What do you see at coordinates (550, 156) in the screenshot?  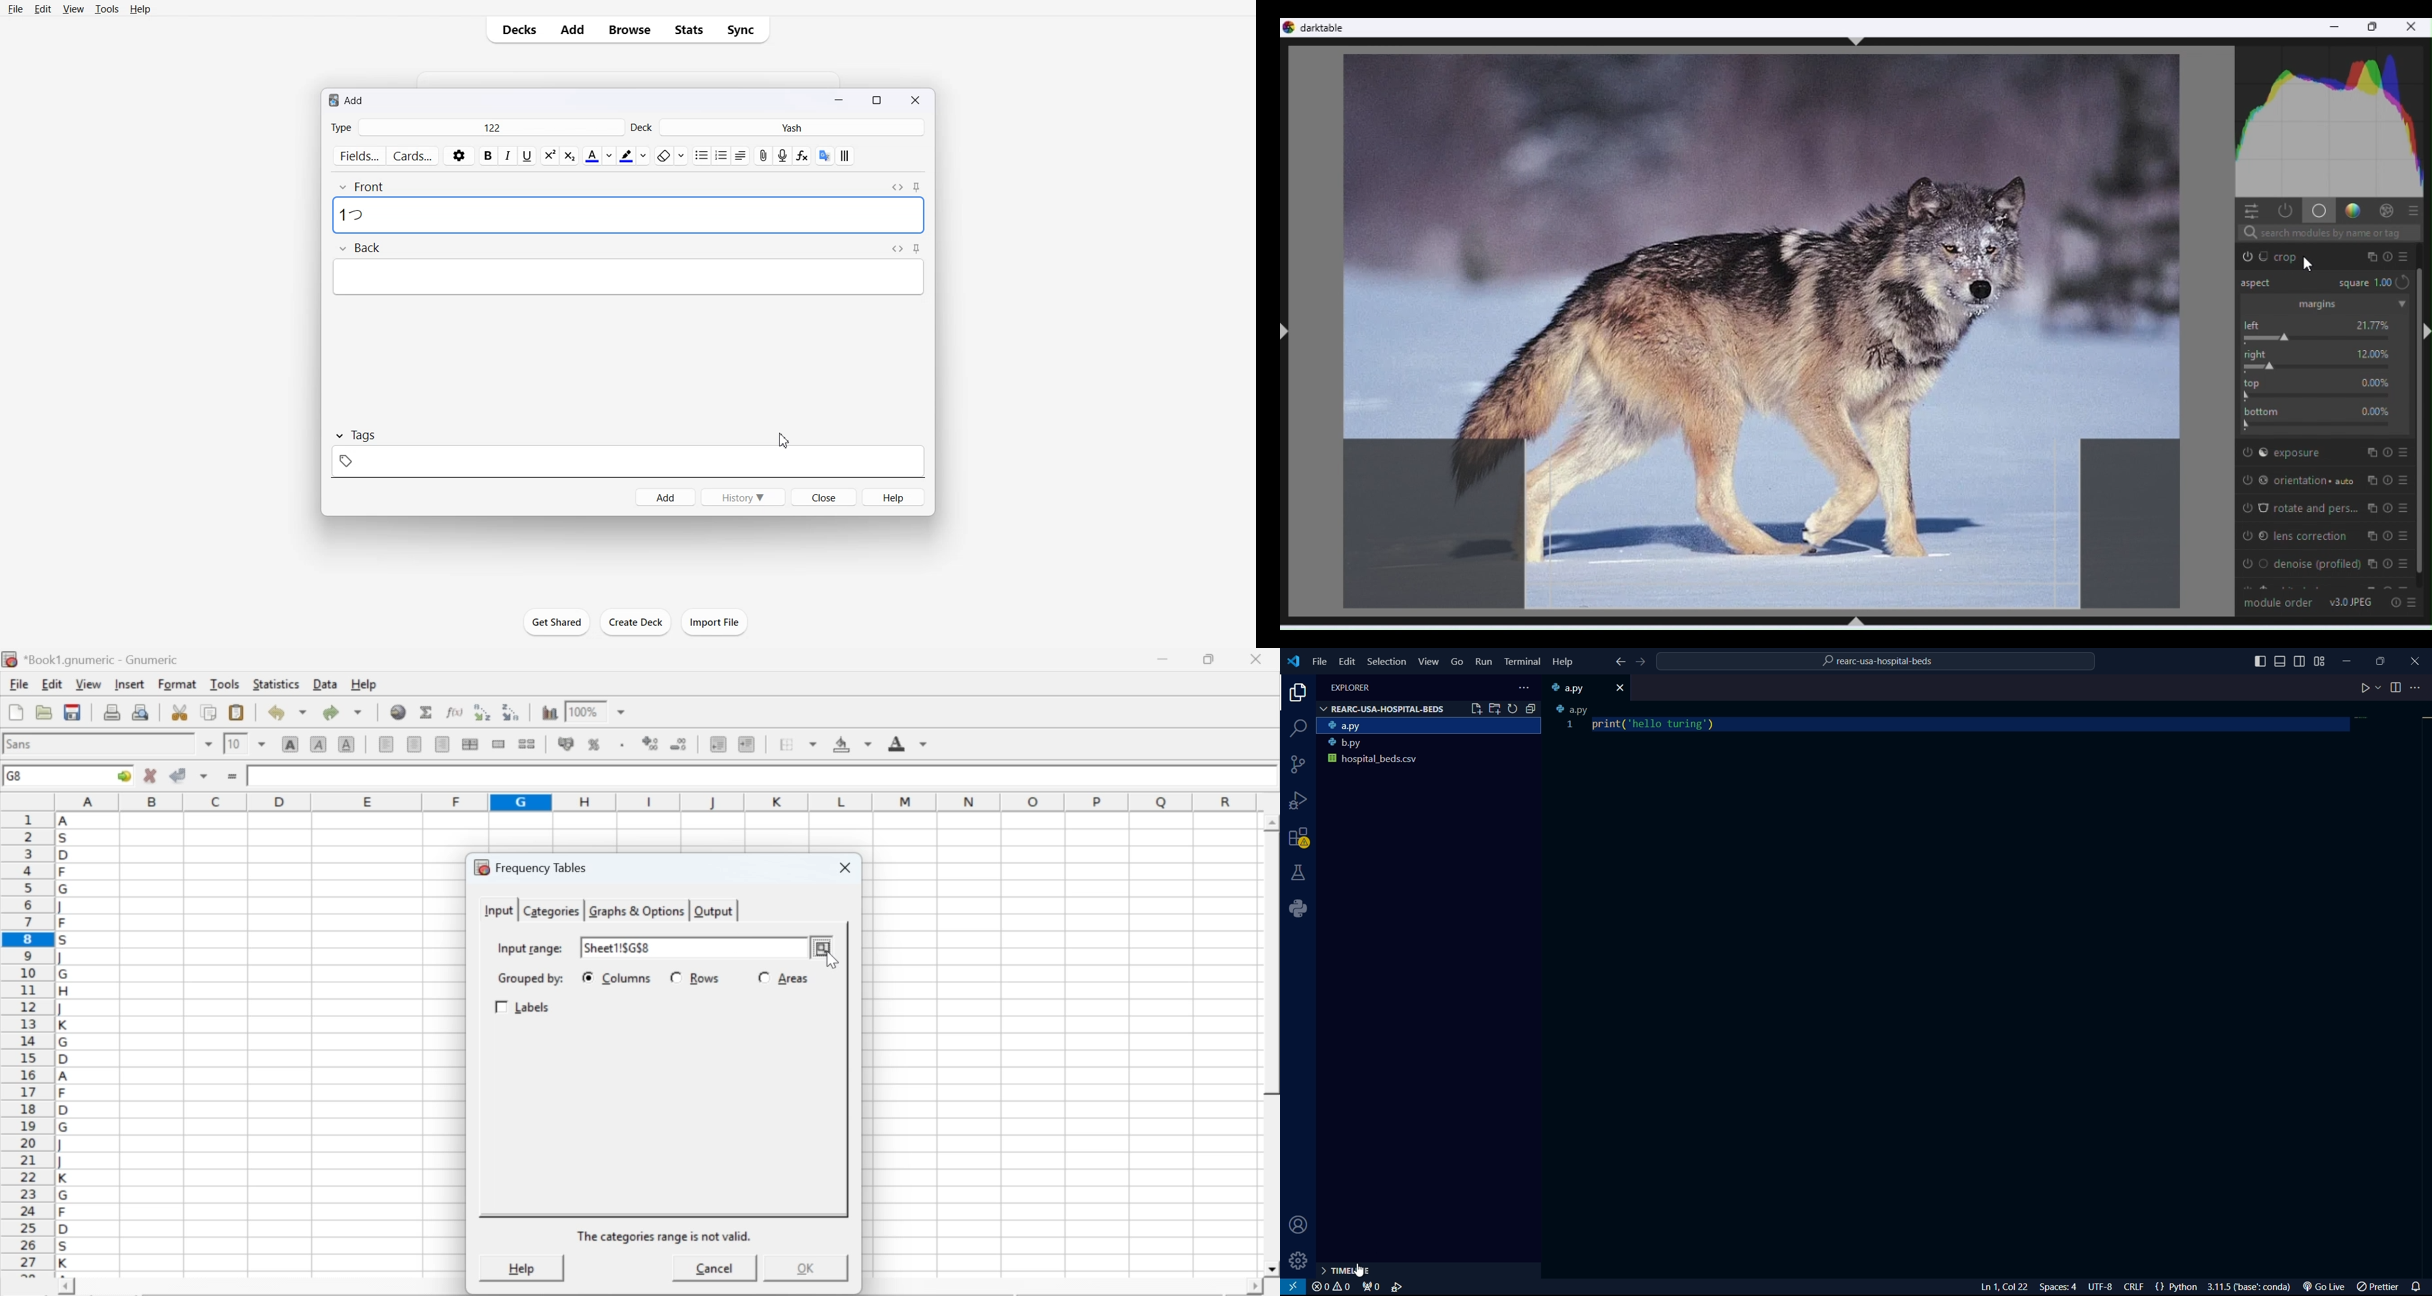 I see `Subscript` at bounding box center [550, 156].